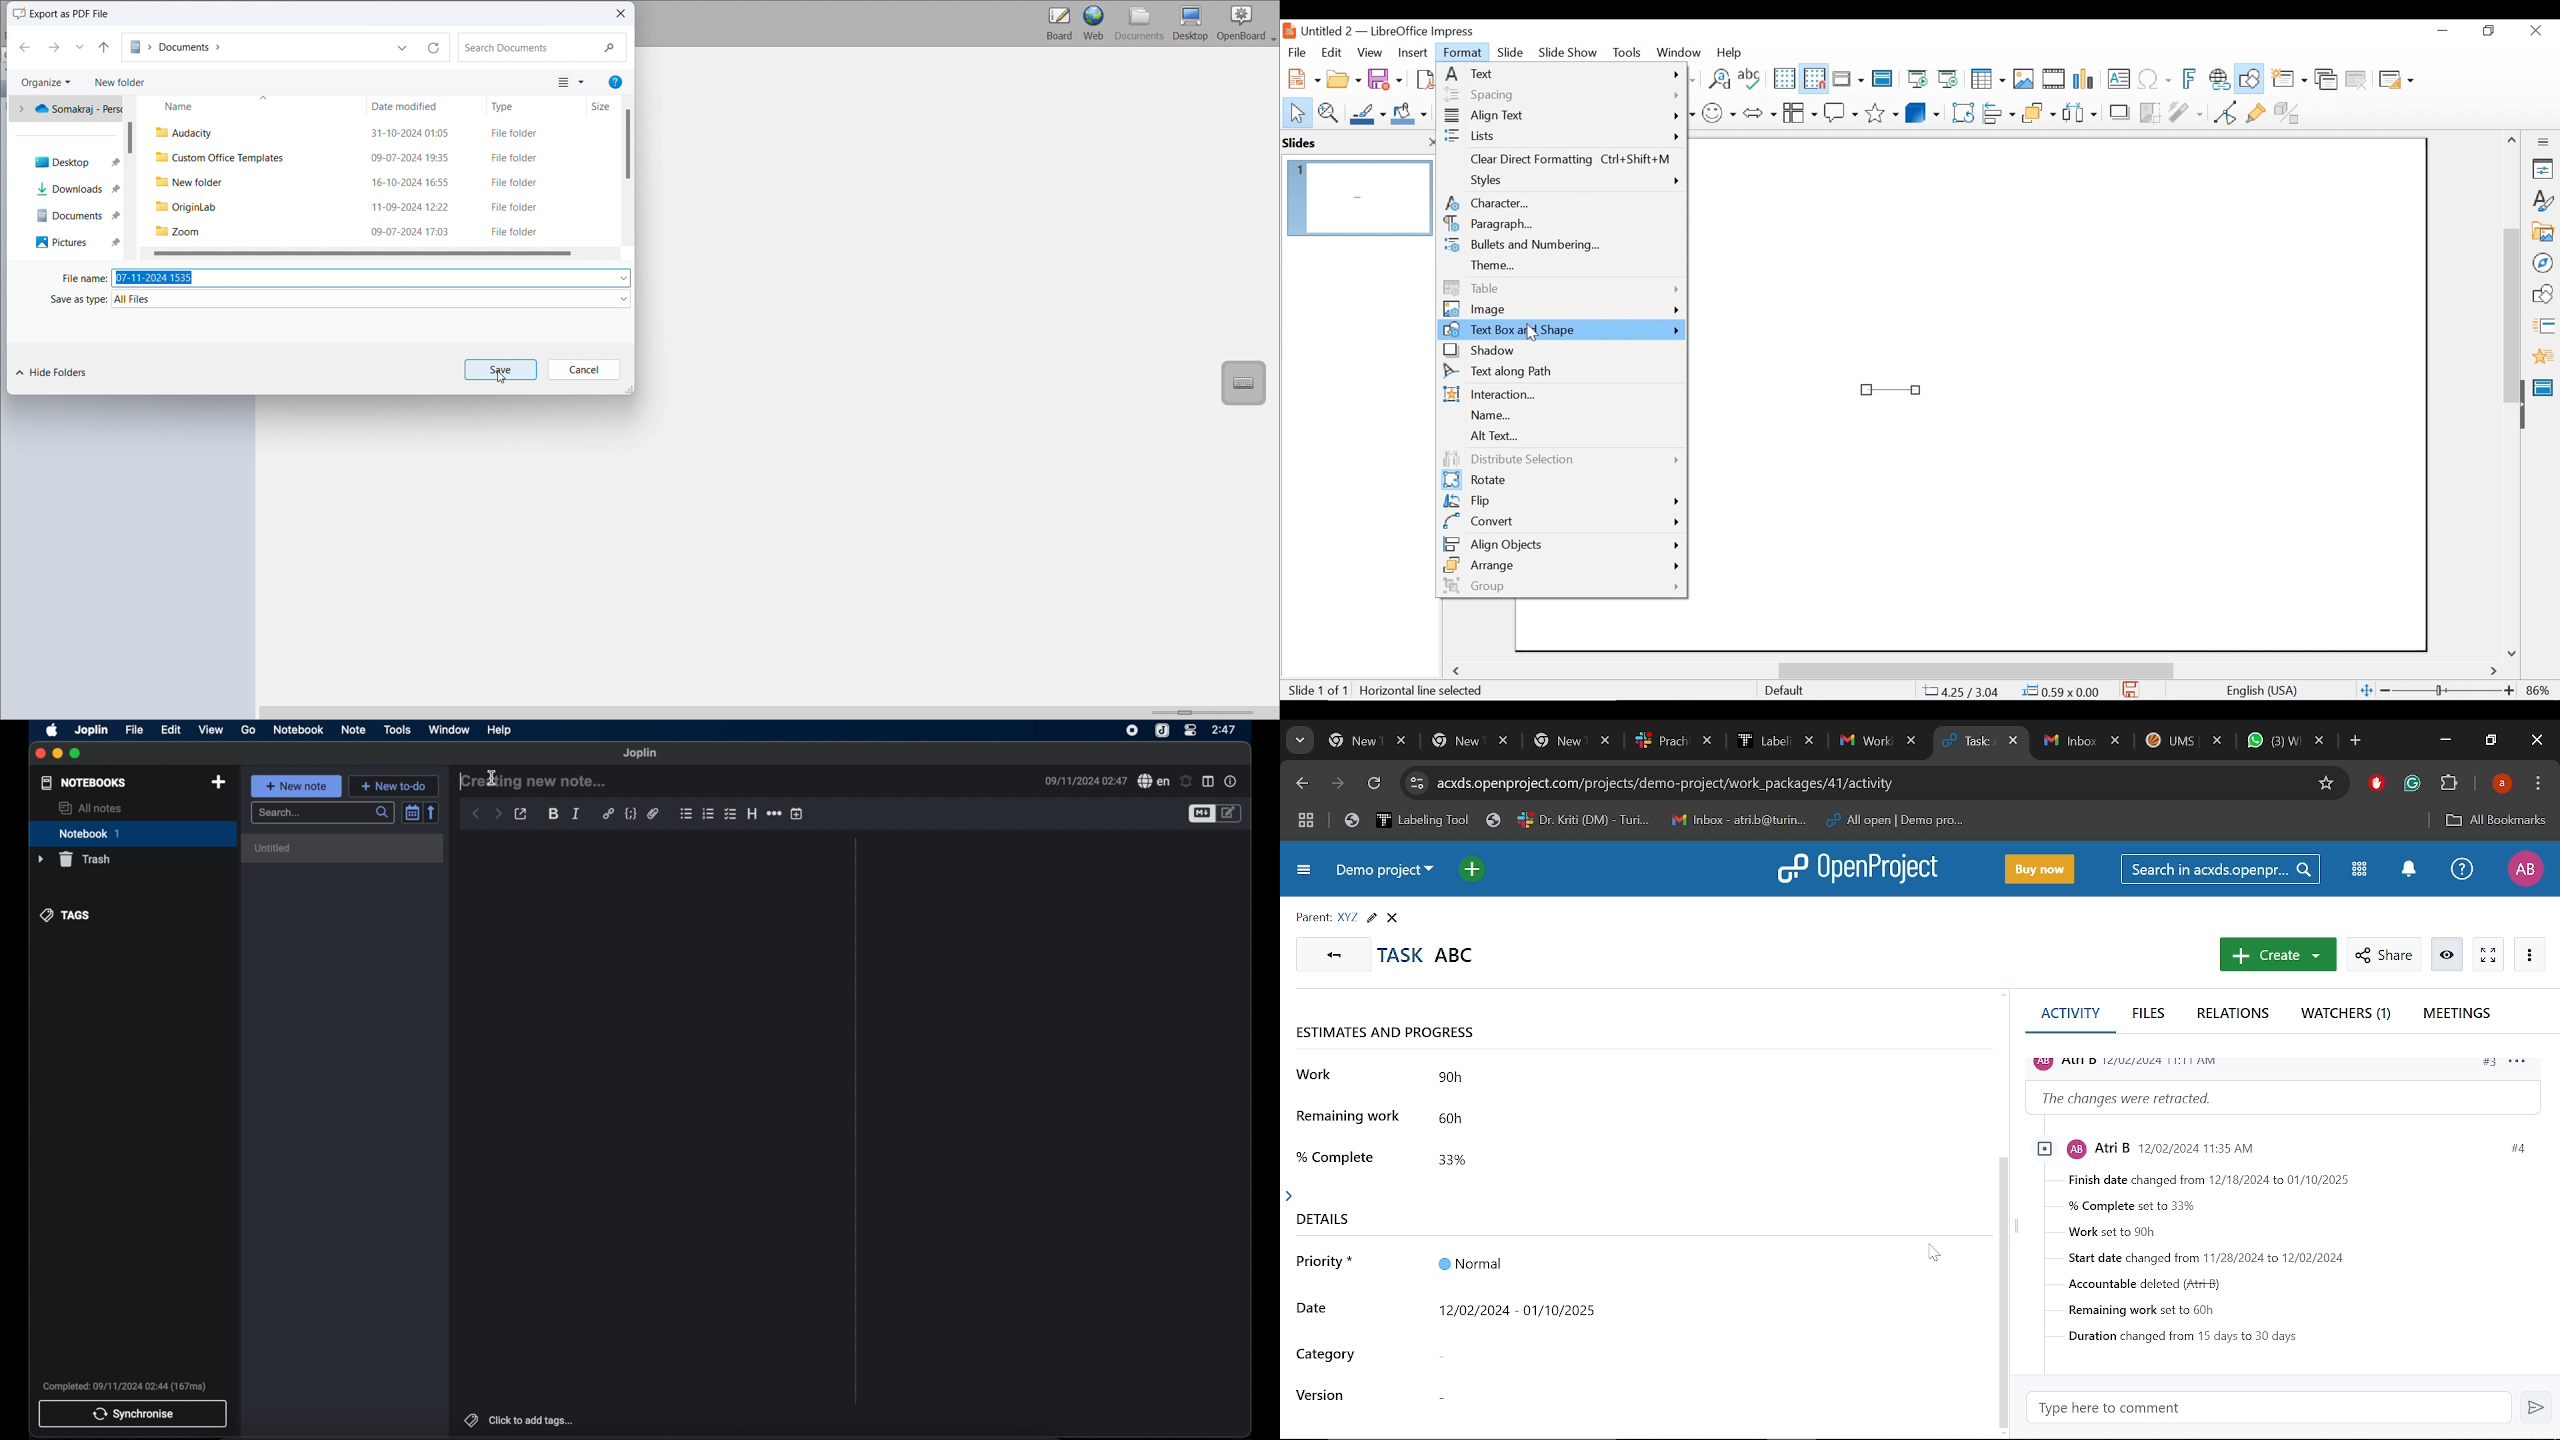  I want to click on Completed: 09/11/2024 02:44 (167ms), so click(125, 1387).